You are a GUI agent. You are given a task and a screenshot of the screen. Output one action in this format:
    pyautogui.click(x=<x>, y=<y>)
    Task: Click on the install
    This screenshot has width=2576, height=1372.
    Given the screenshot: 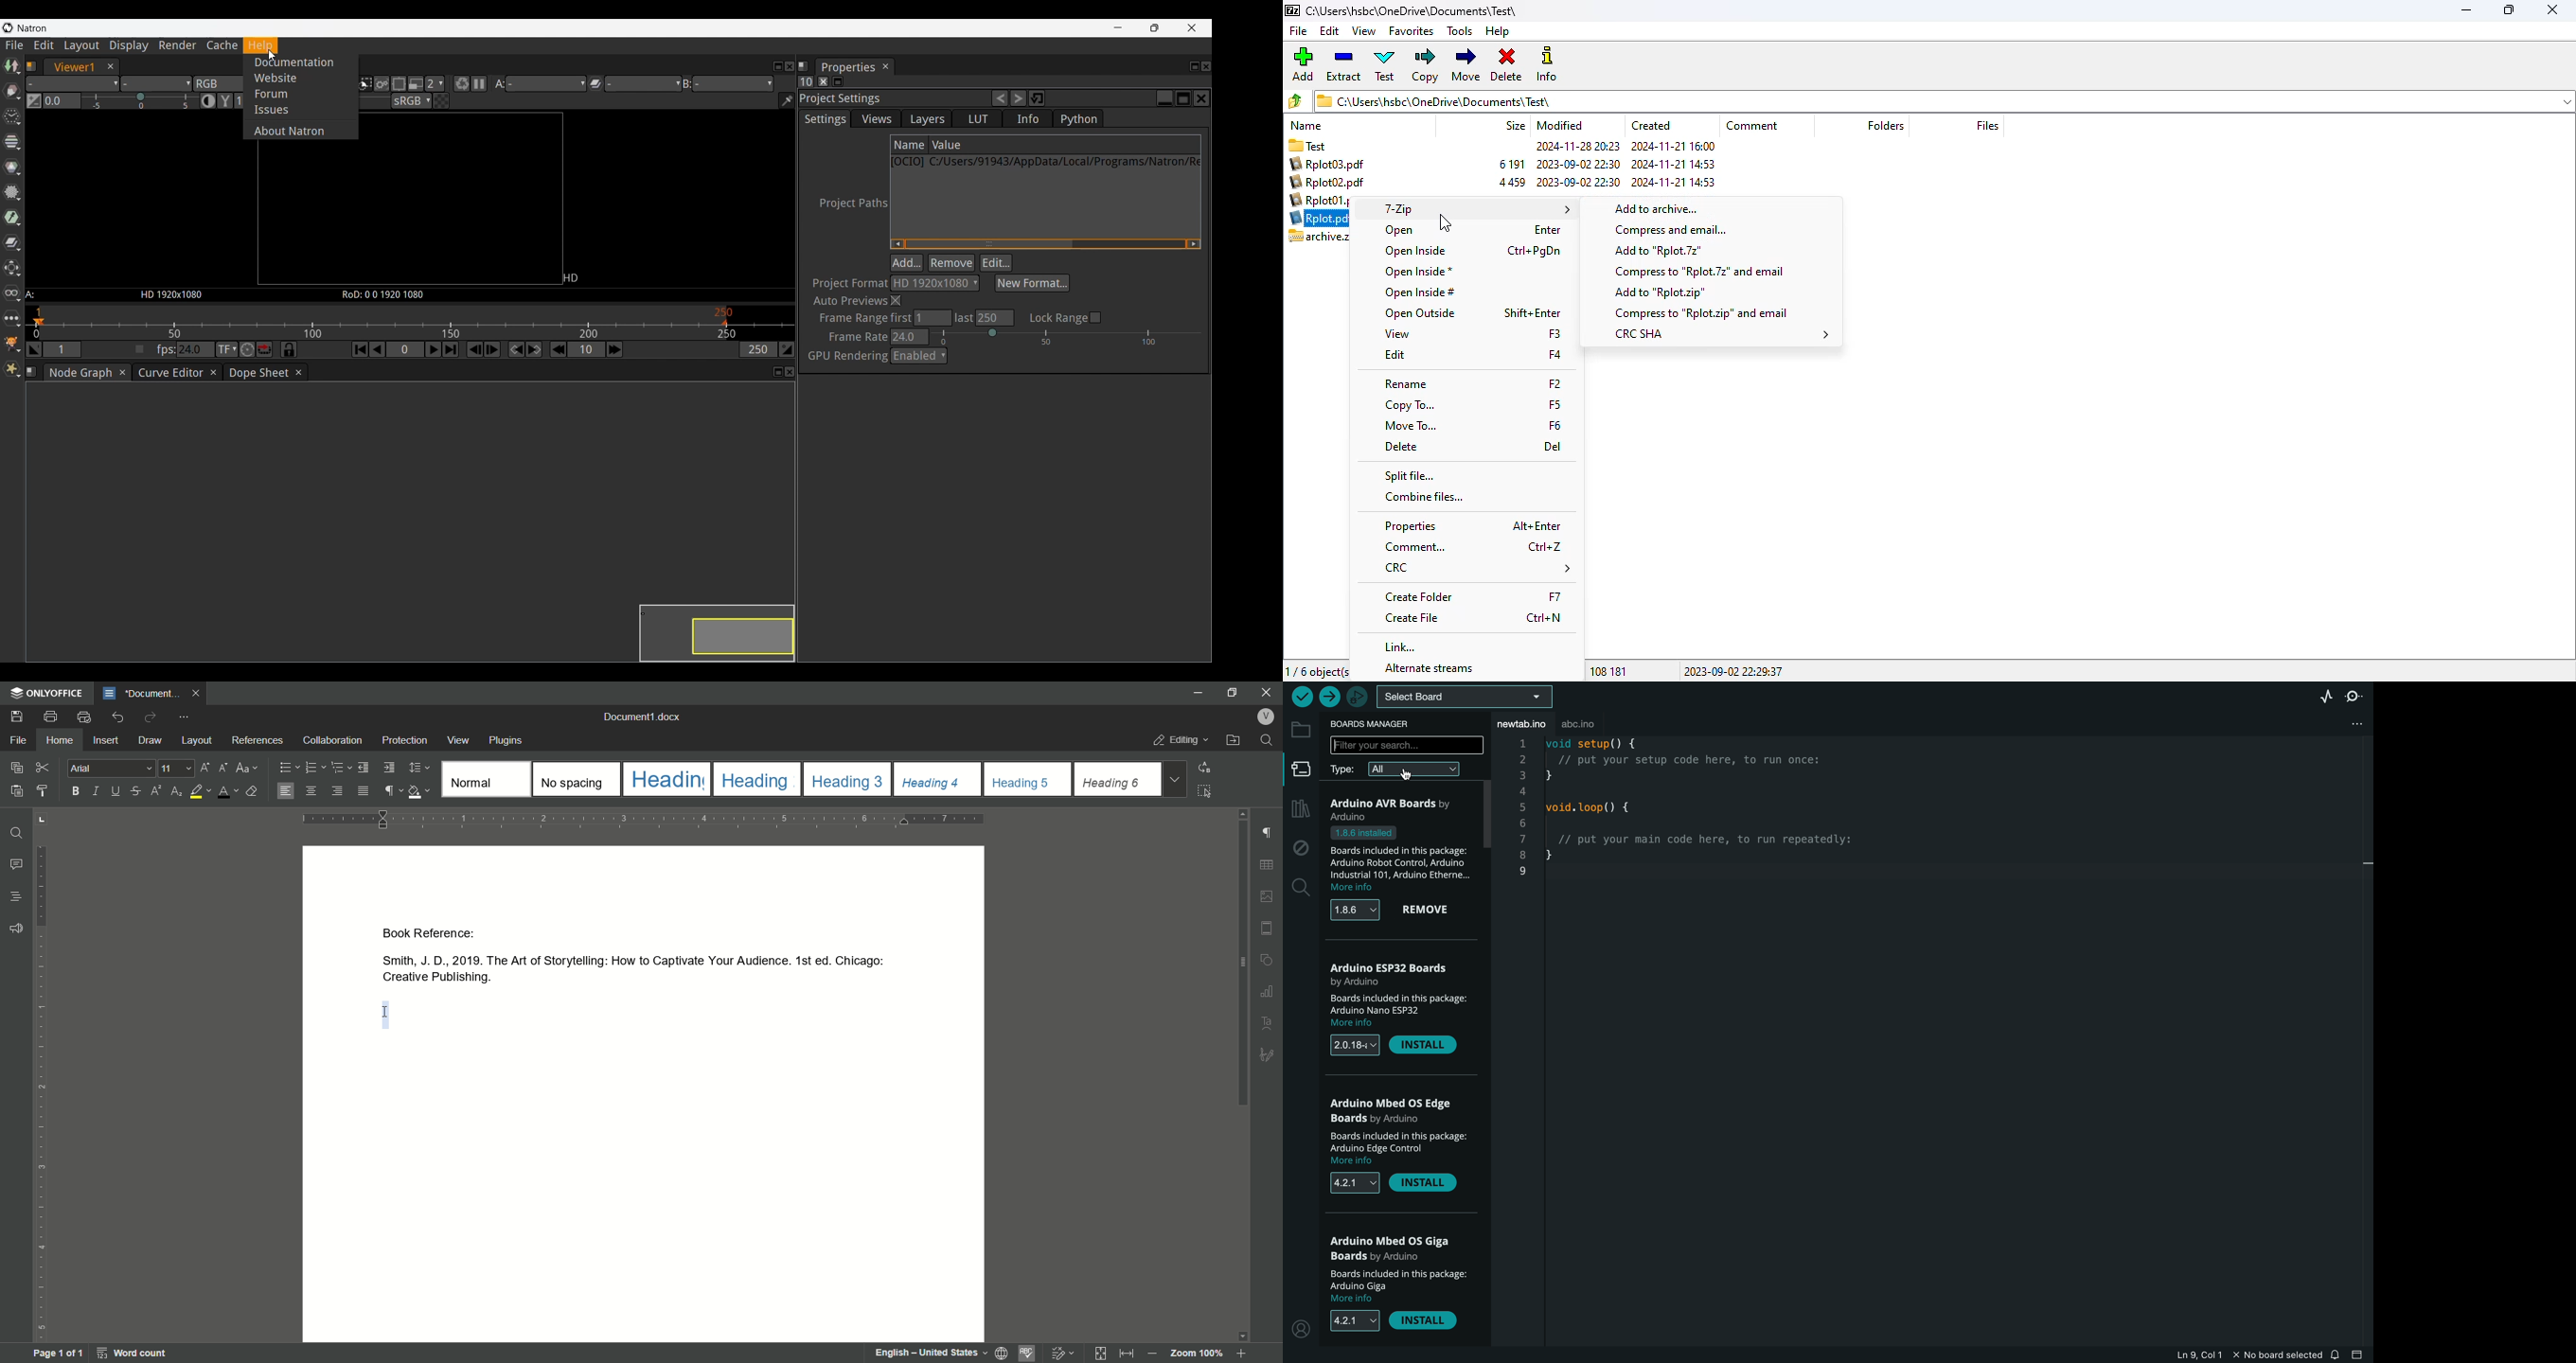 What is the action you would take?
    pyautogui.click(x=1425, y=1184)
    